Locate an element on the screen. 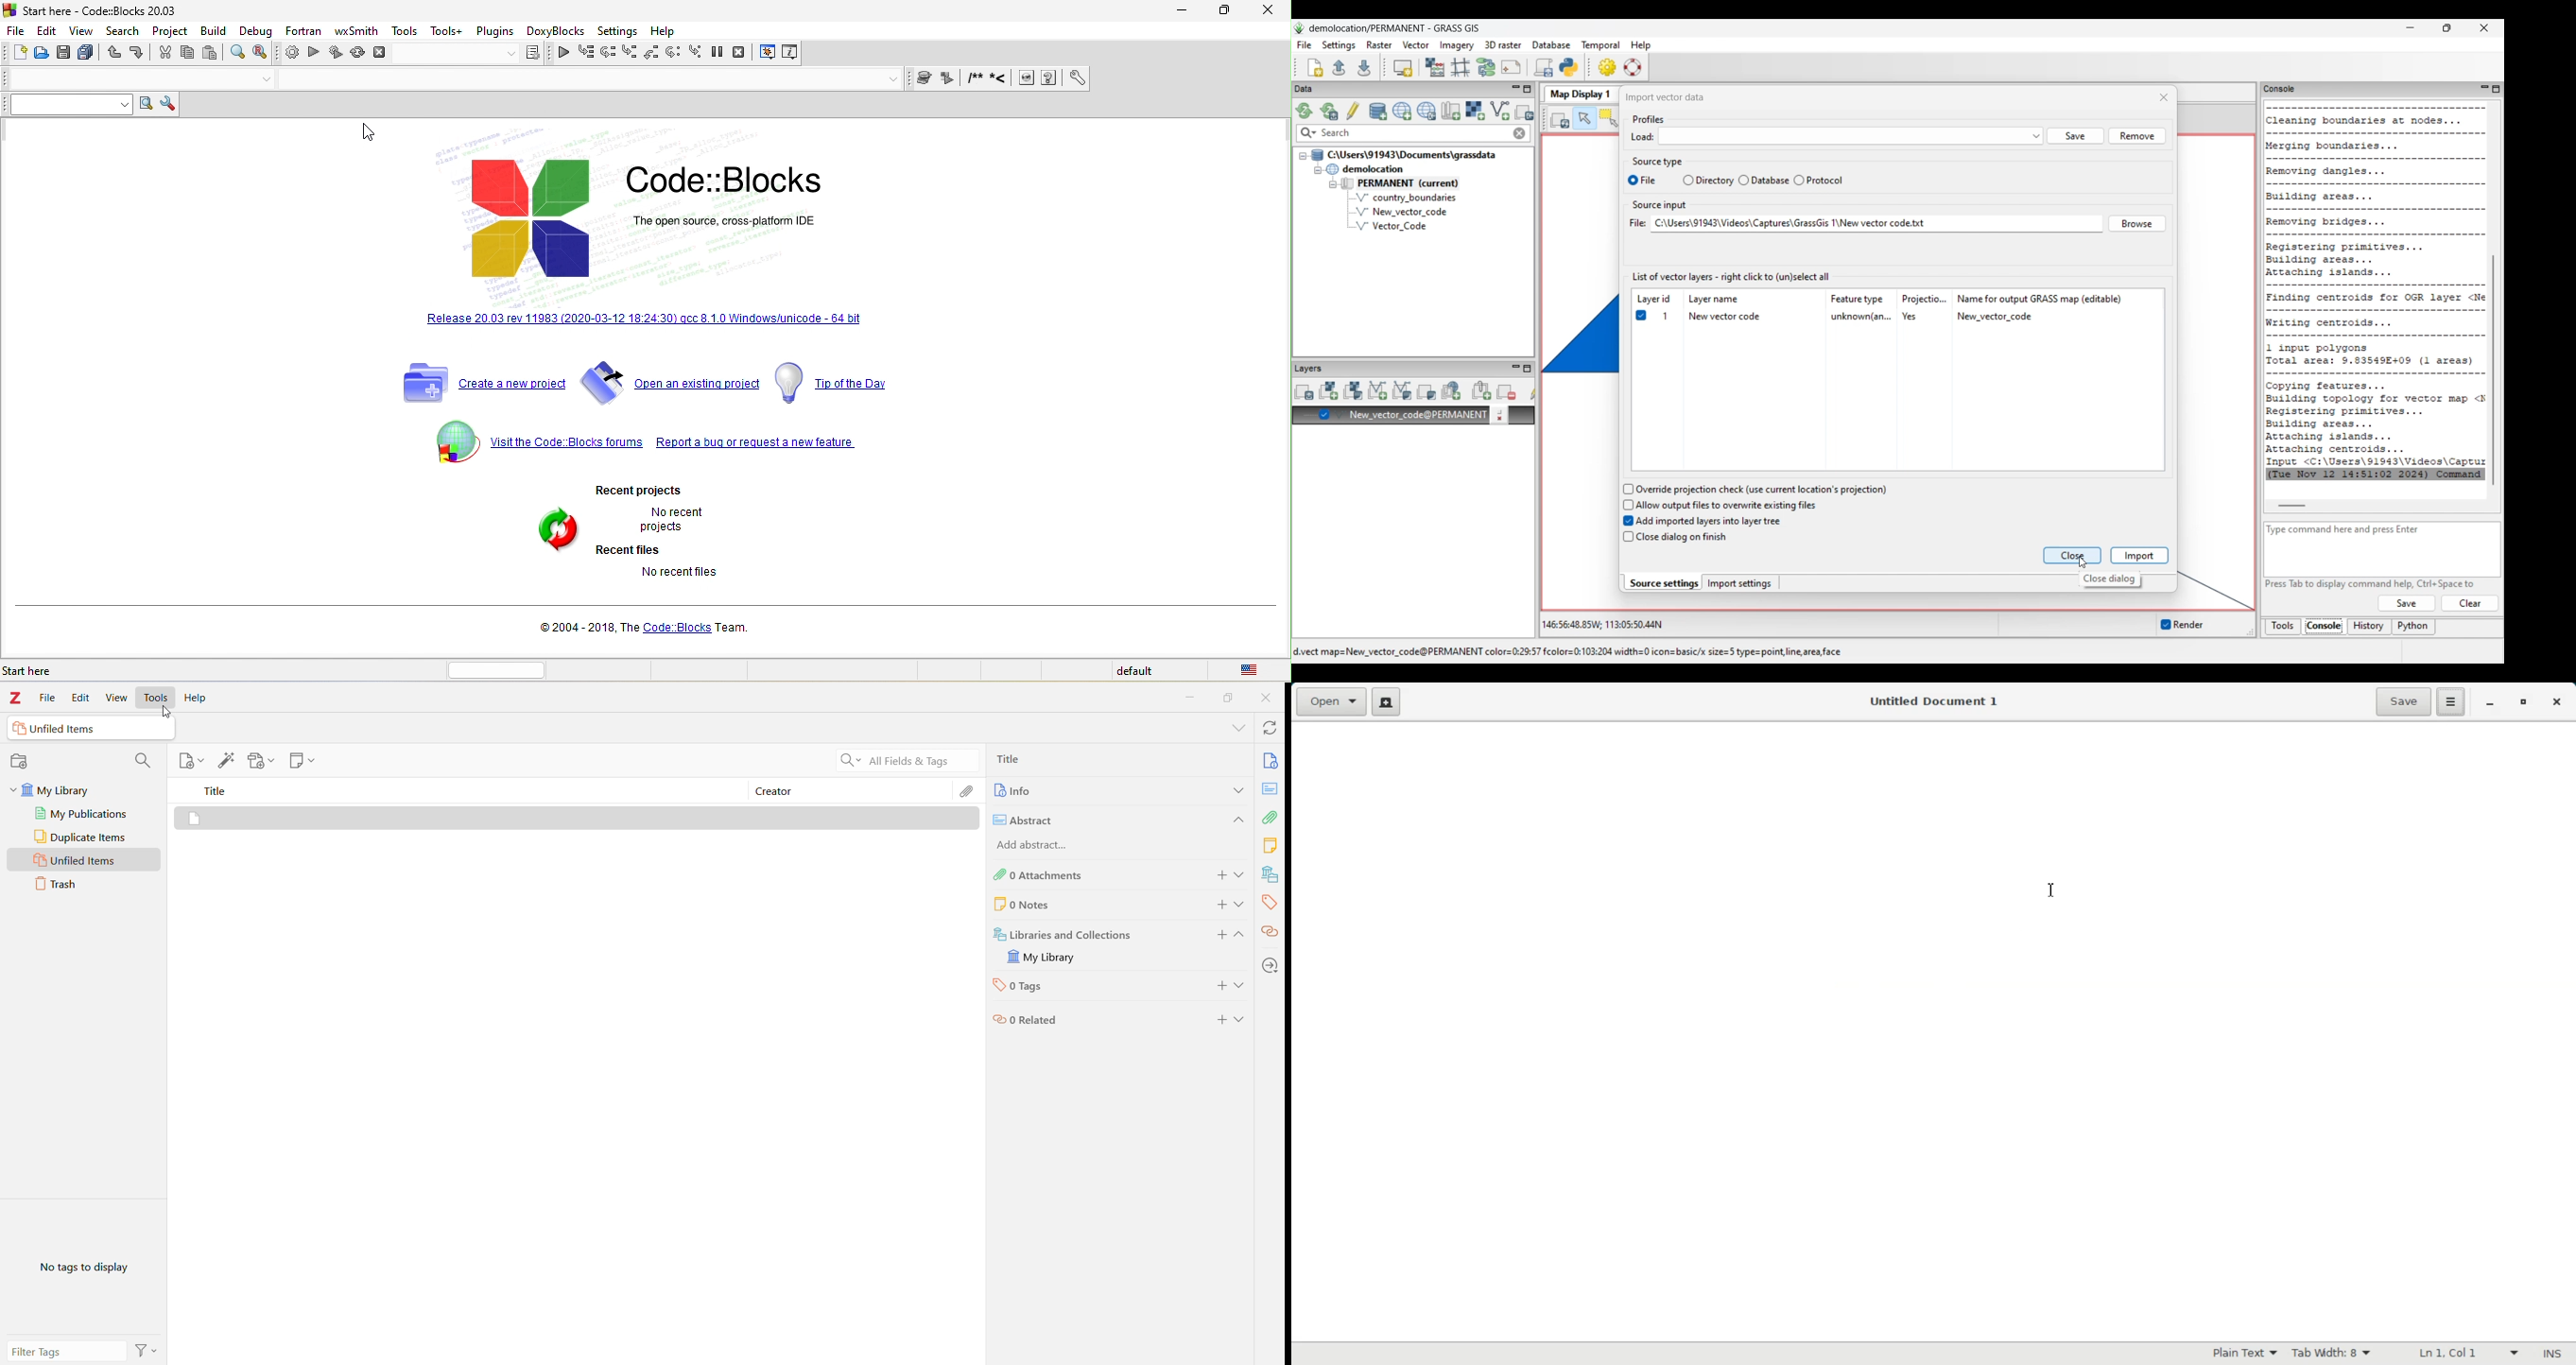 The width and height of the screenshot is (2576, 1372). search is located at coordinates (121, 31).